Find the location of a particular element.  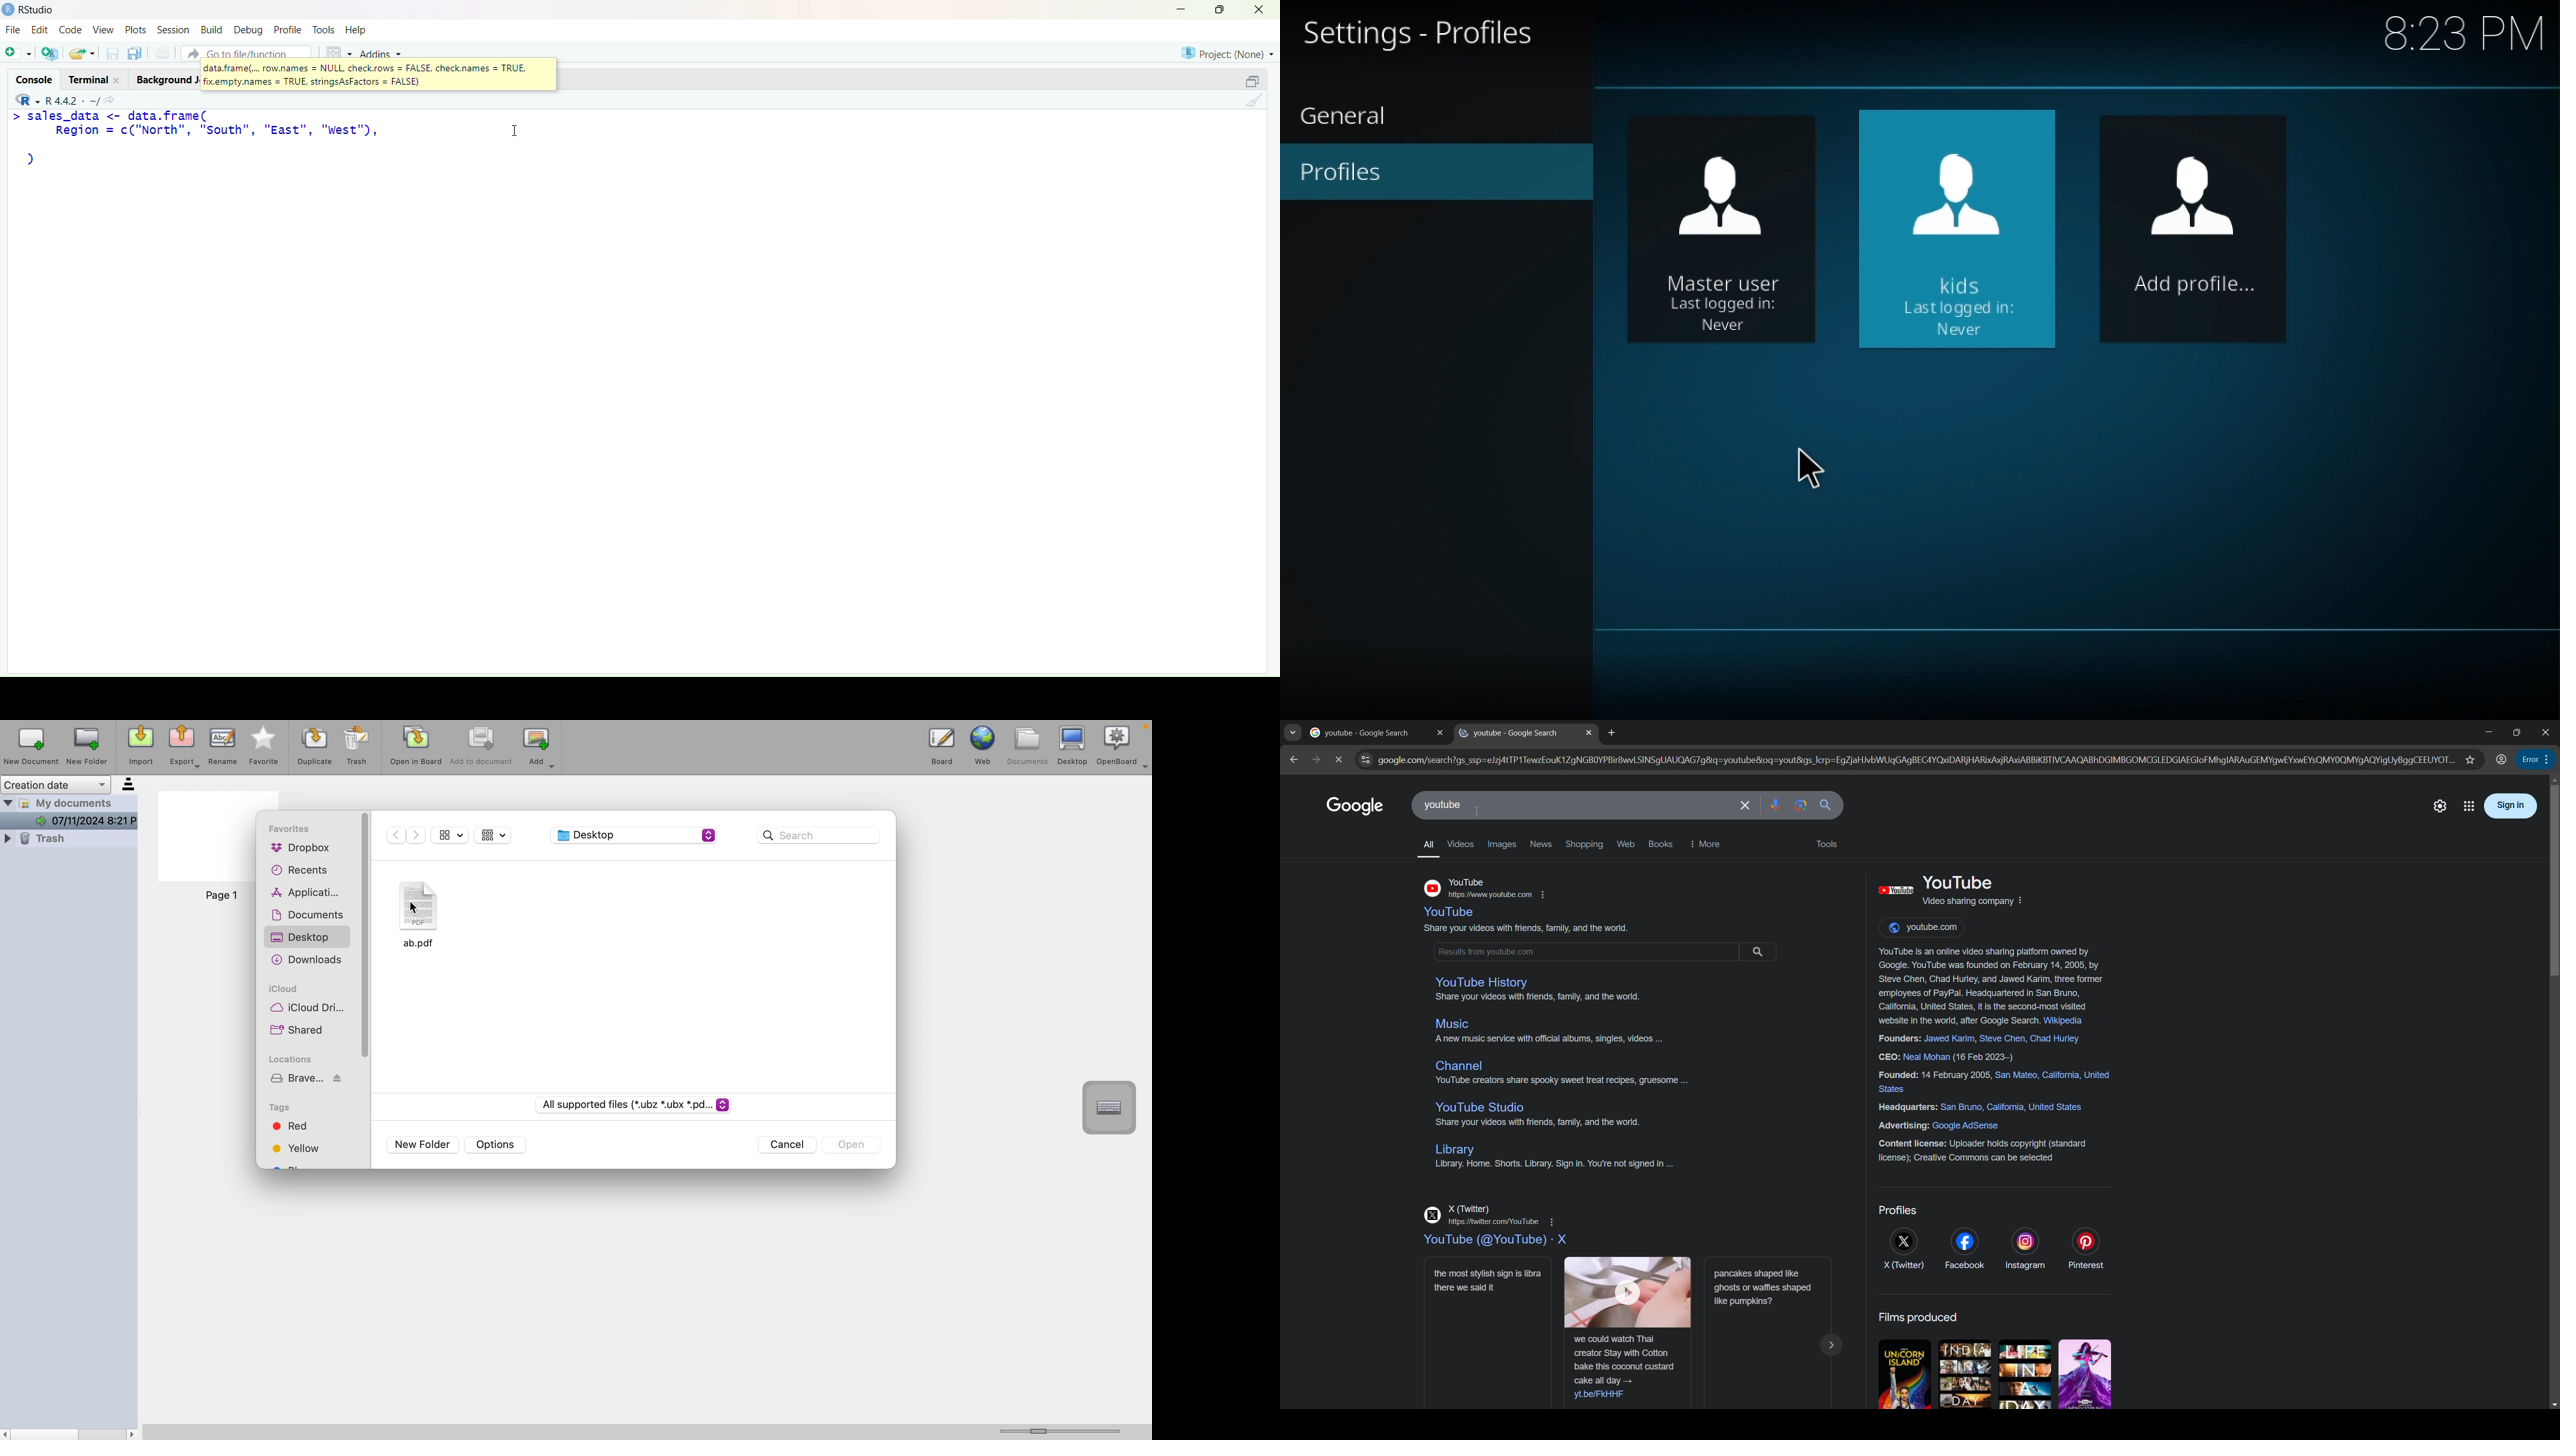

trash is located at coordinates (358, 748).